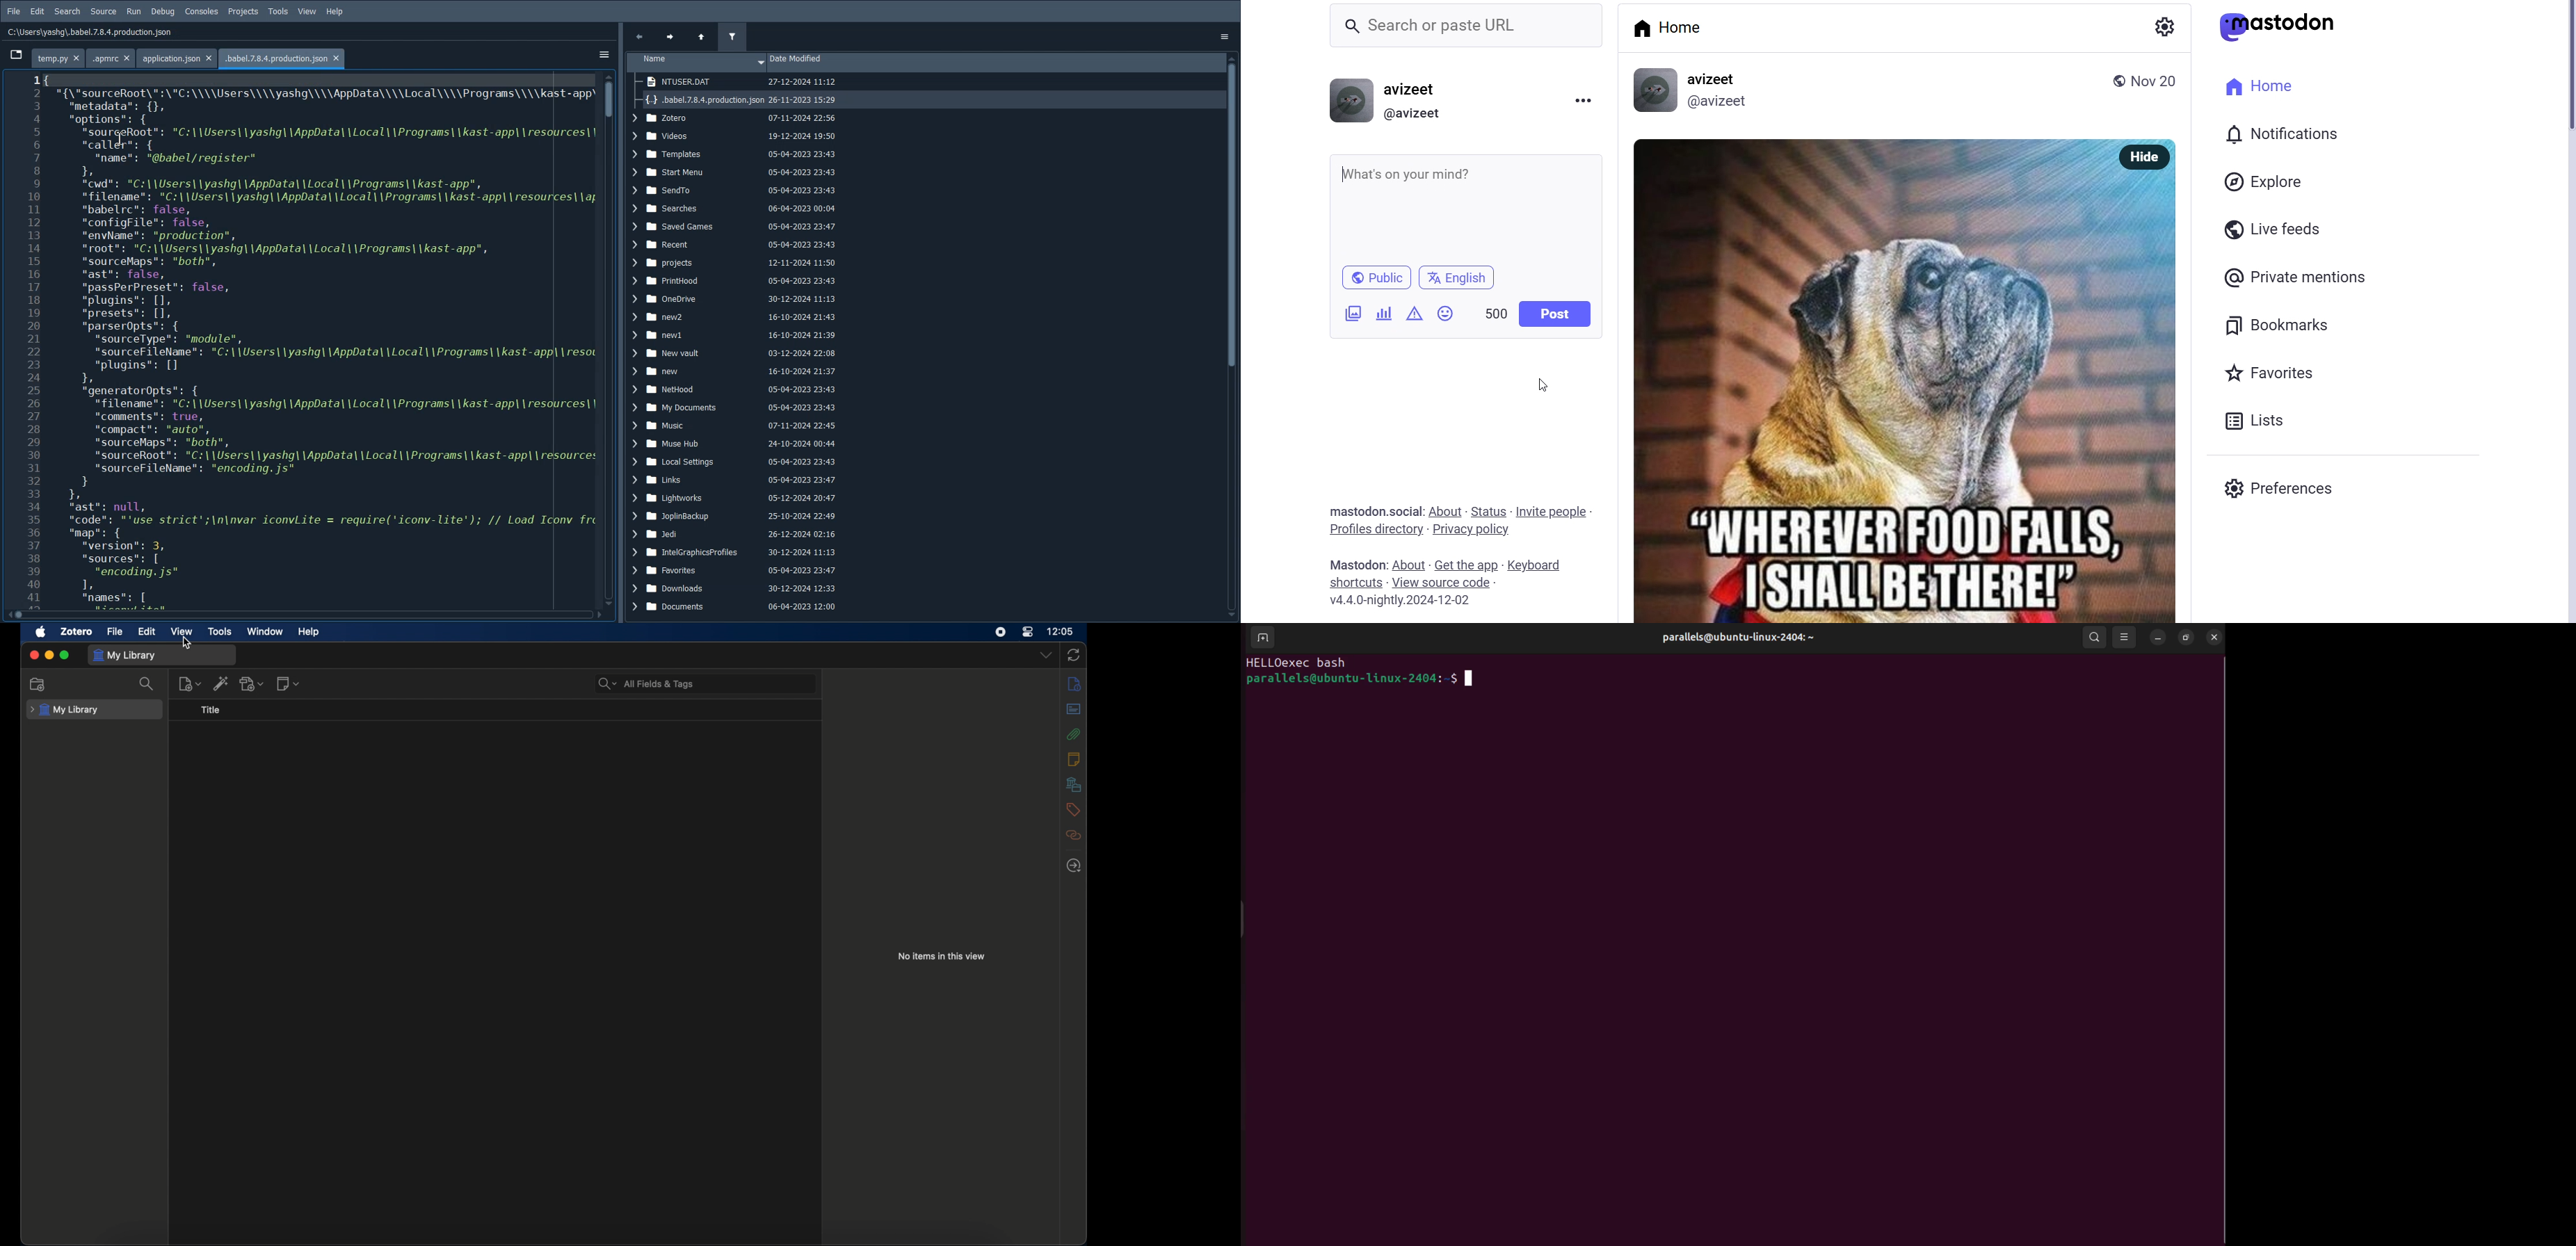  What do you see at coordinates (1063, 630) in the screenshot?
I see `time` at bounding box center [1063, 630].